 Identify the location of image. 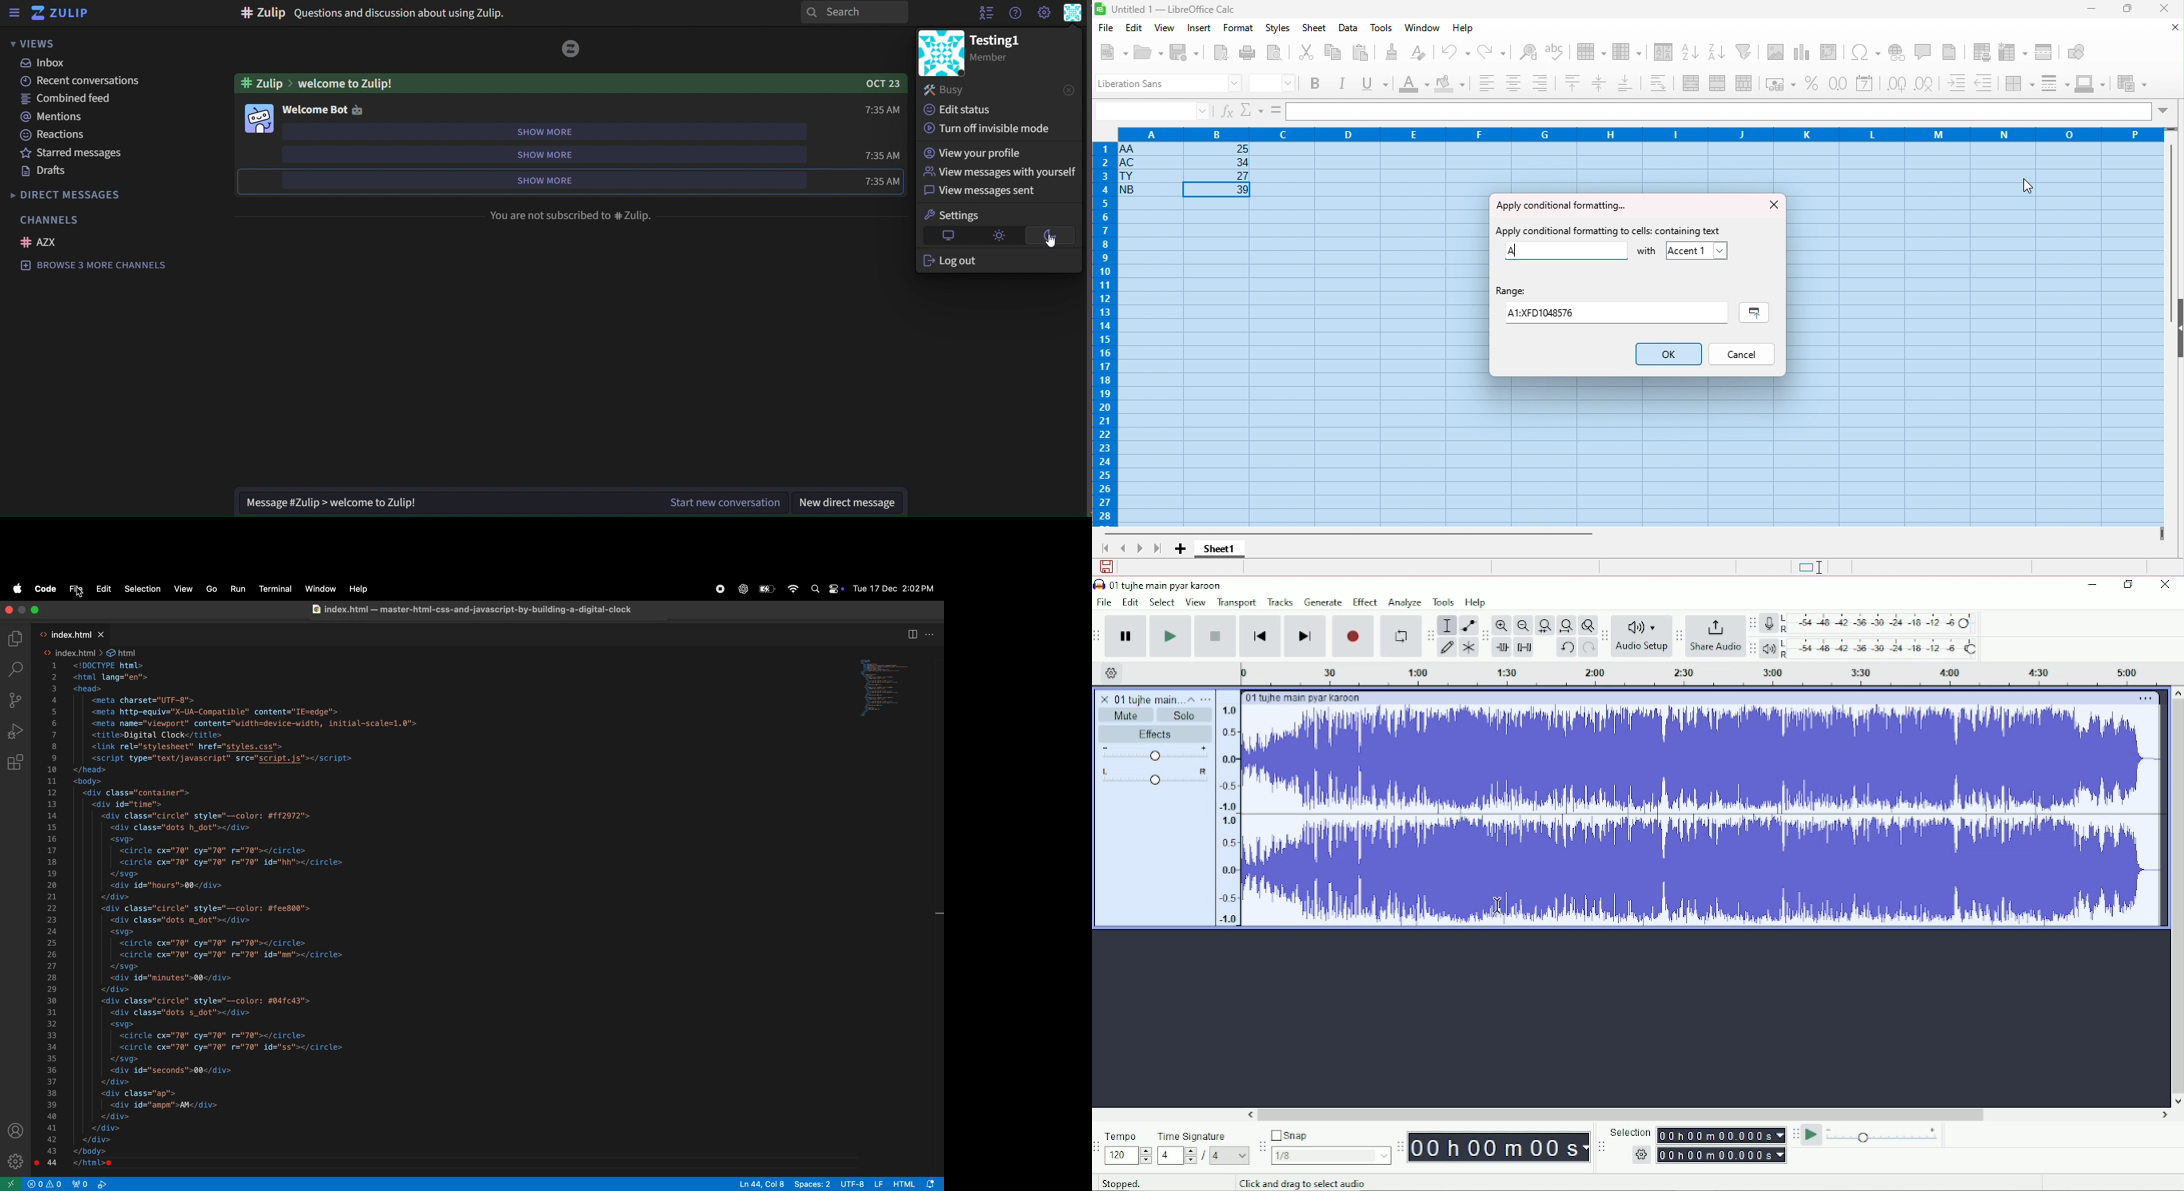
(260, 117).